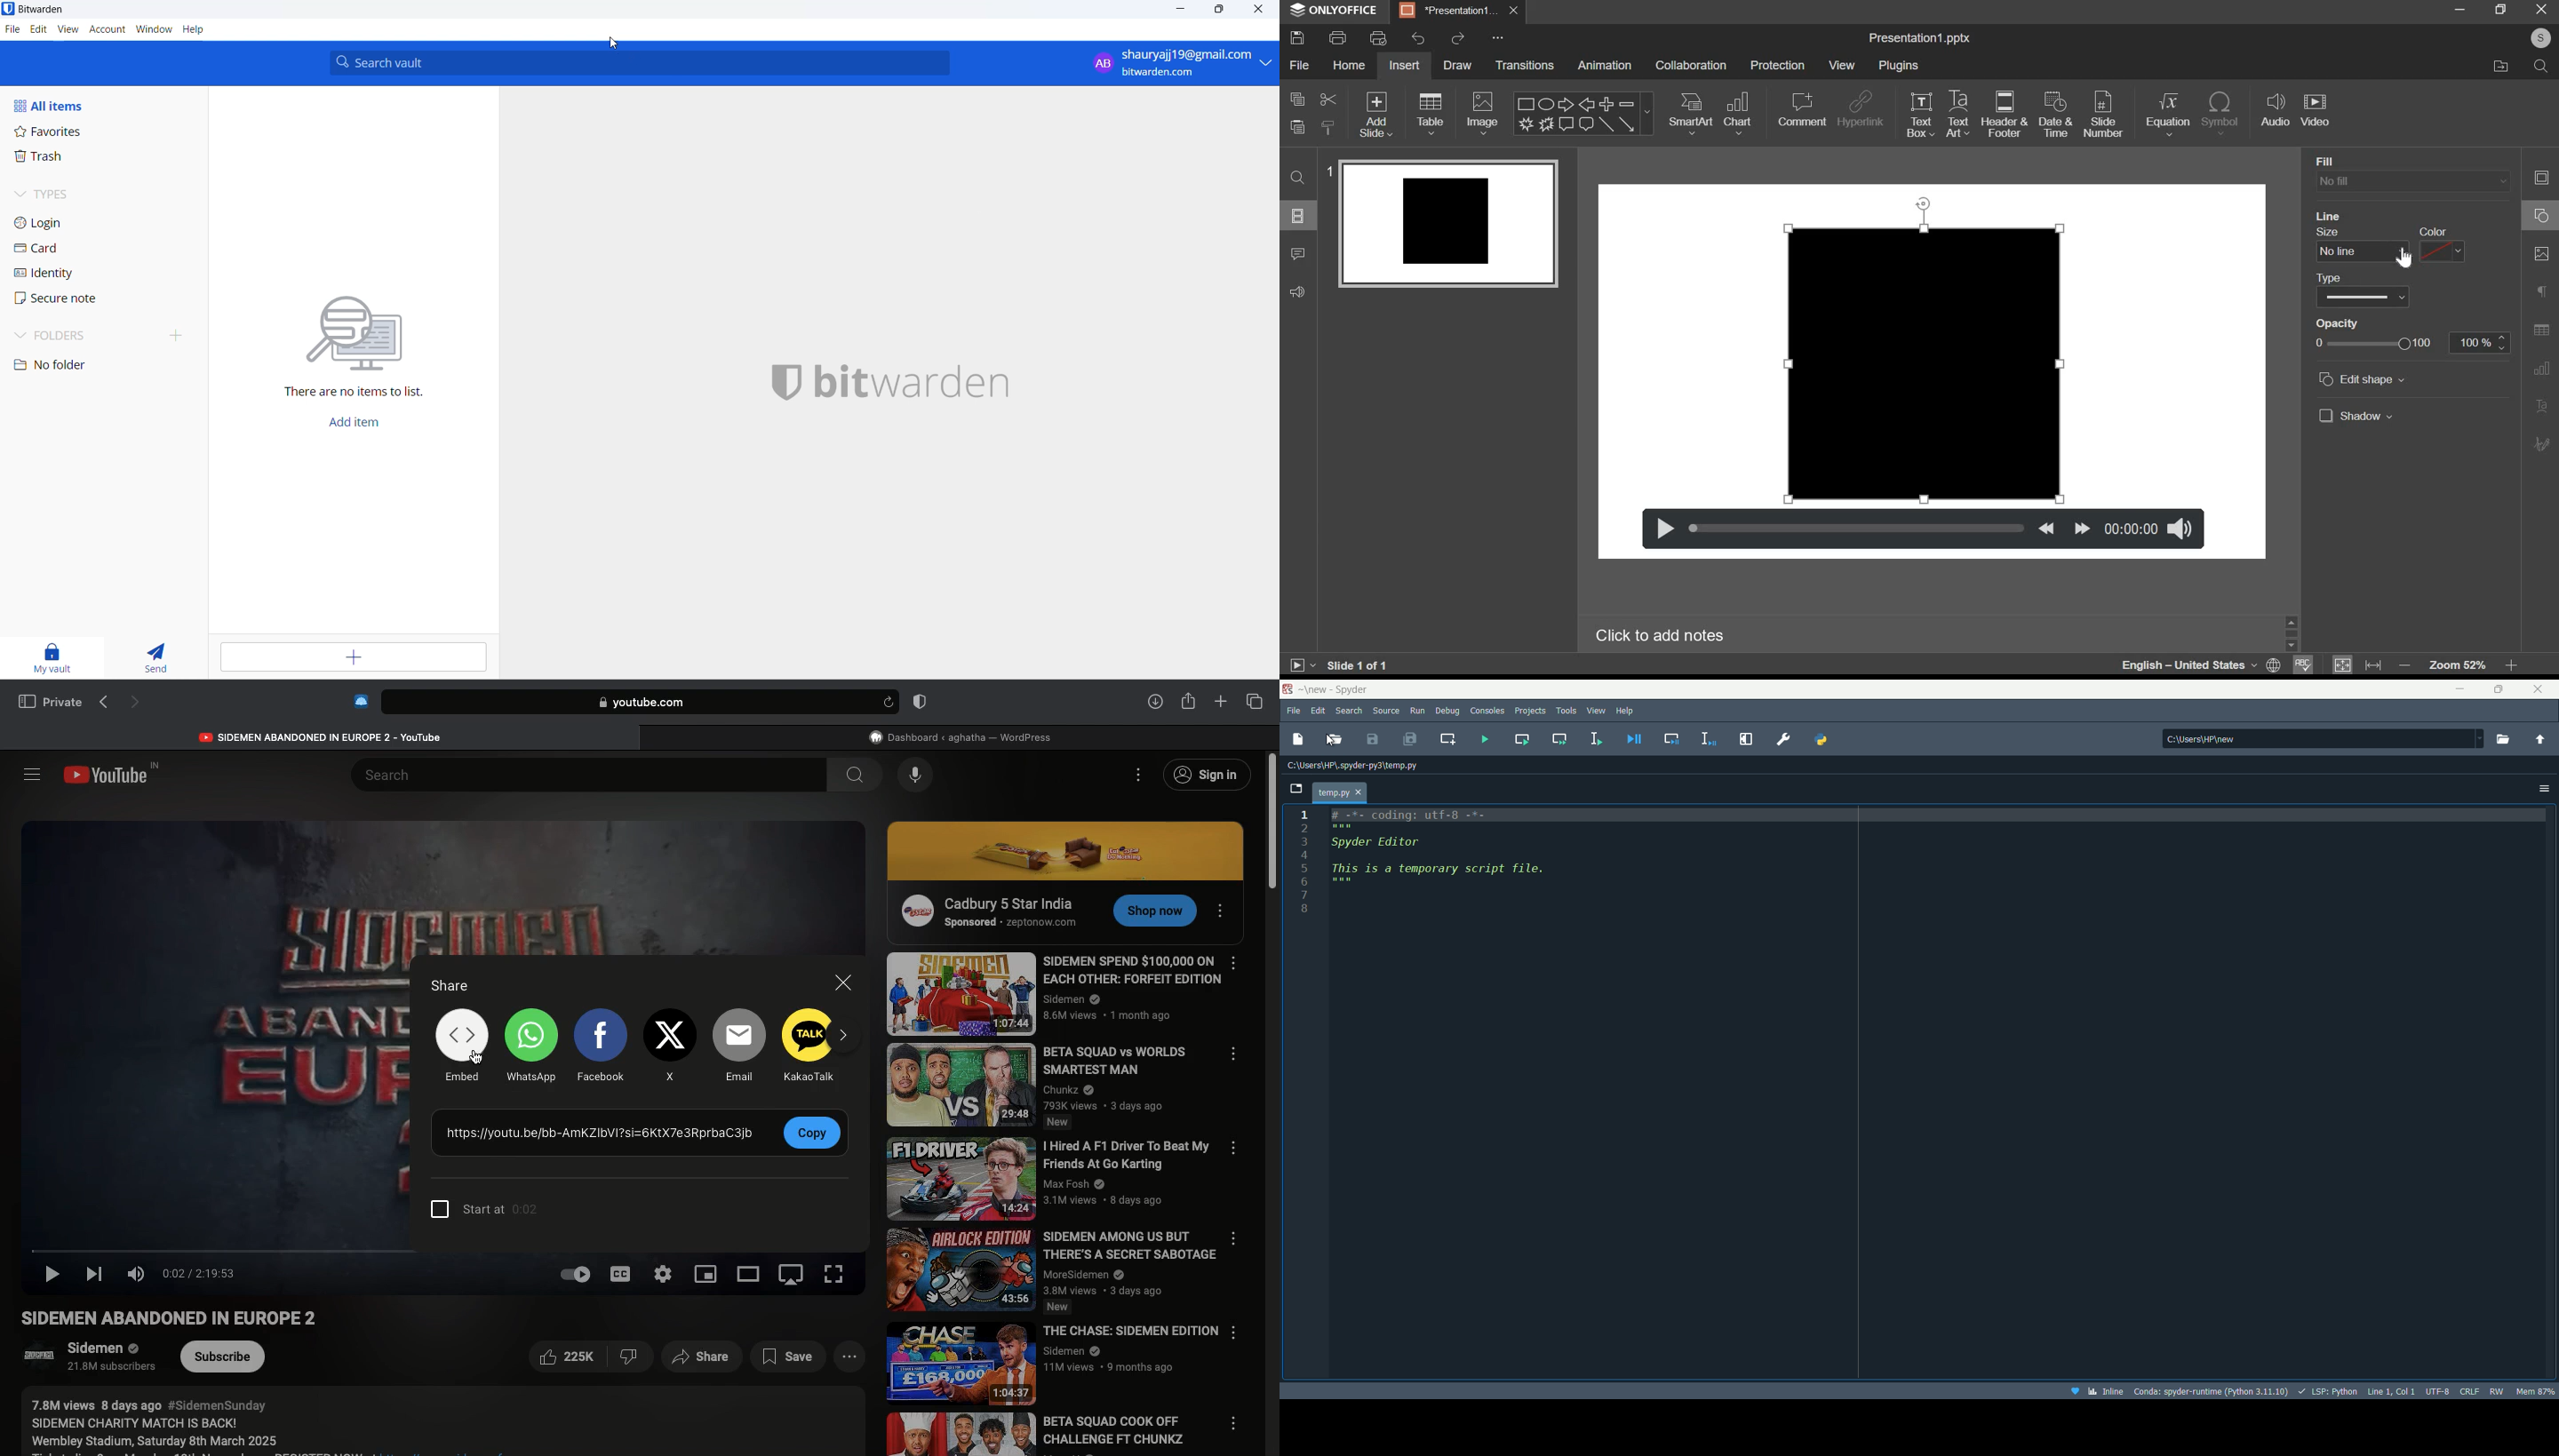 The image size is (2576, 1456). What do you see at coordinates (1206, 776) in the screenshot?
I see `Sign in` at bounding box center [1206, 776].